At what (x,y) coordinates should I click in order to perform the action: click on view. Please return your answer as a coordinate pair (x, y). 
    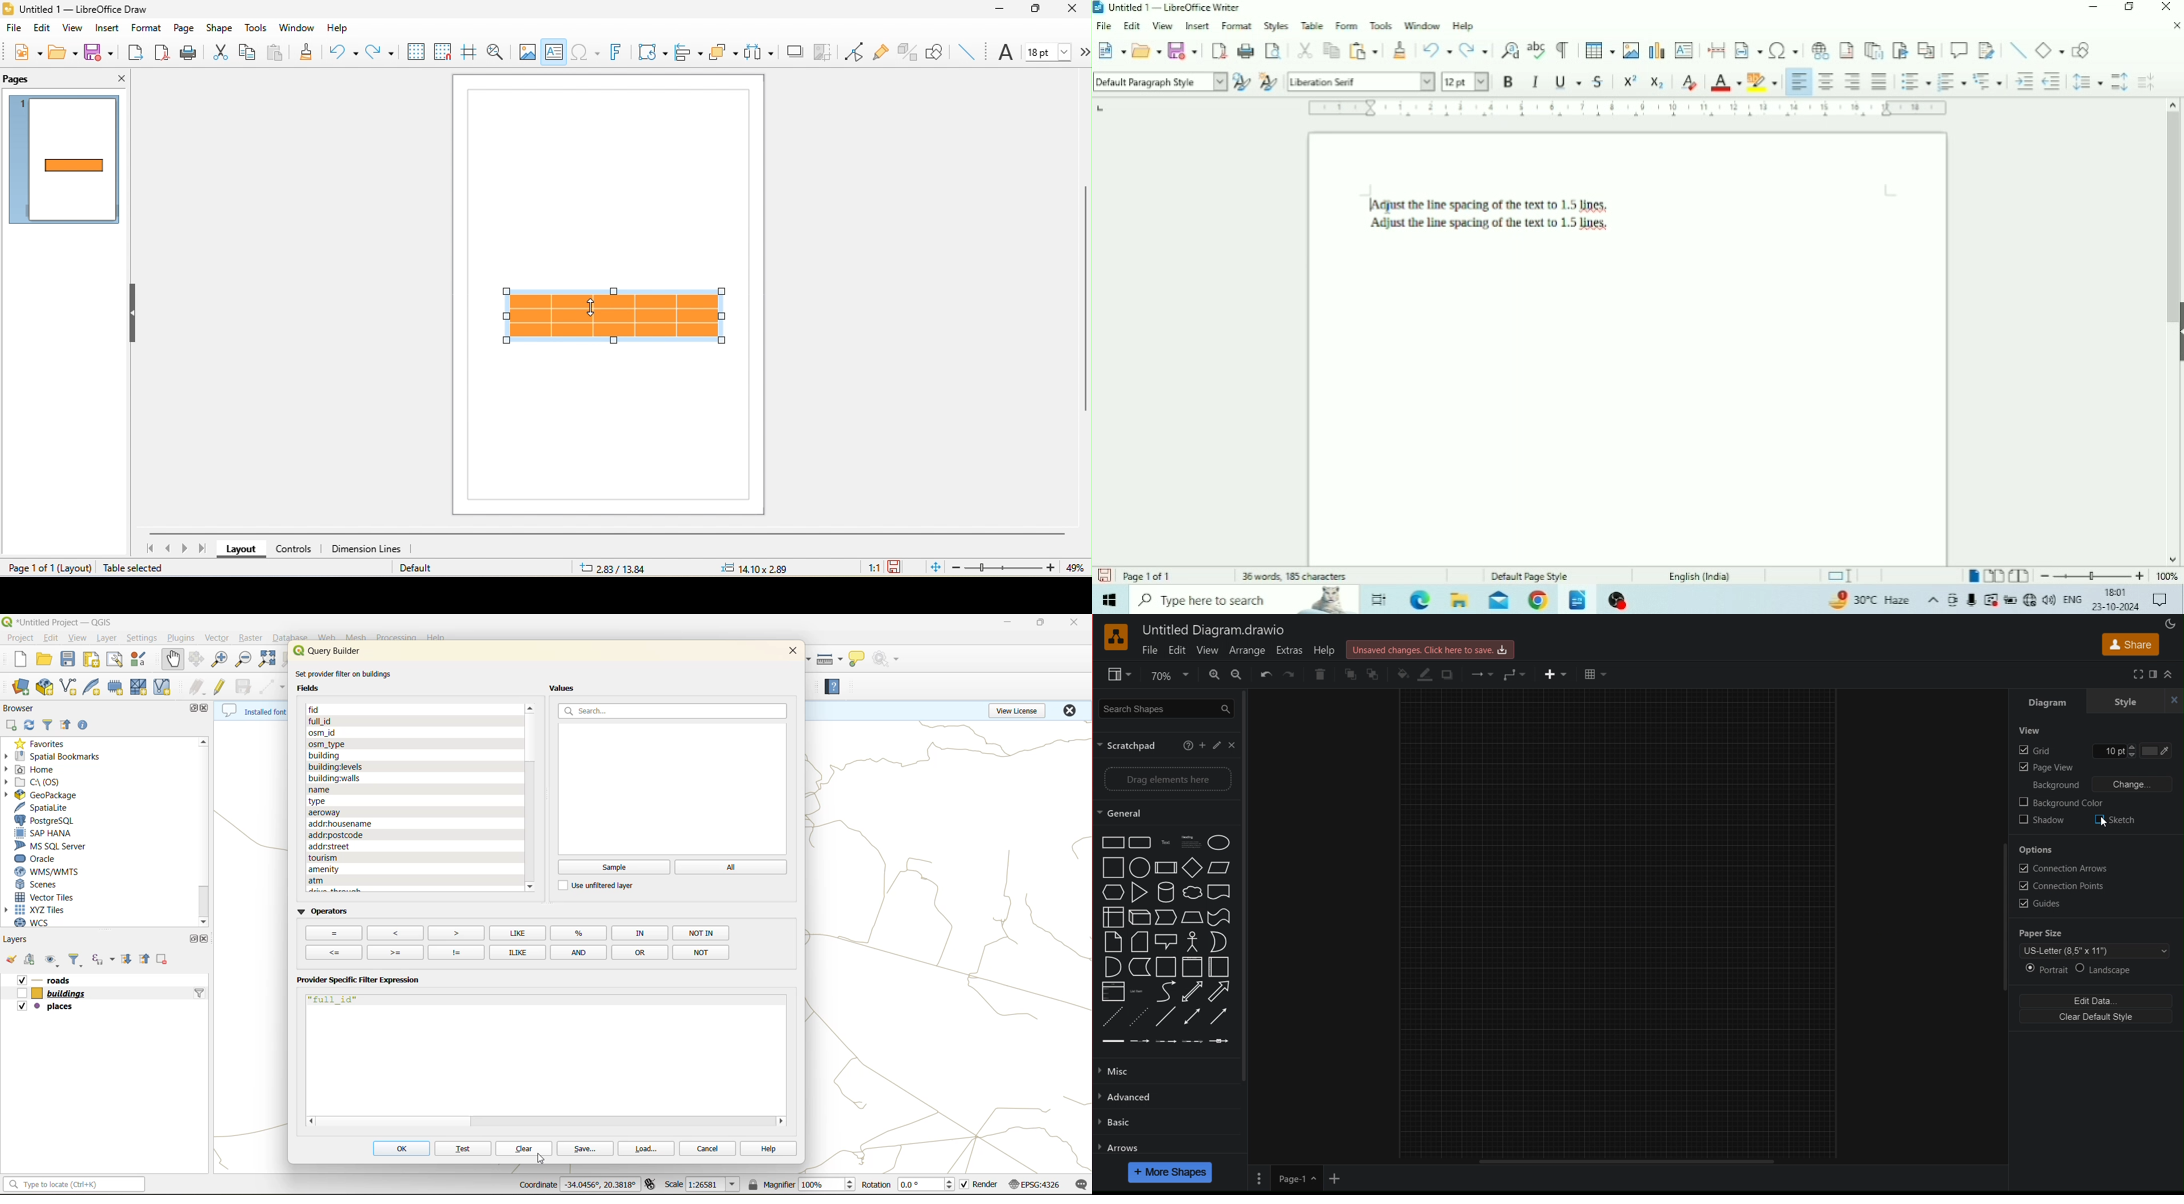
    Looking at the image, I should click on (78, 638).